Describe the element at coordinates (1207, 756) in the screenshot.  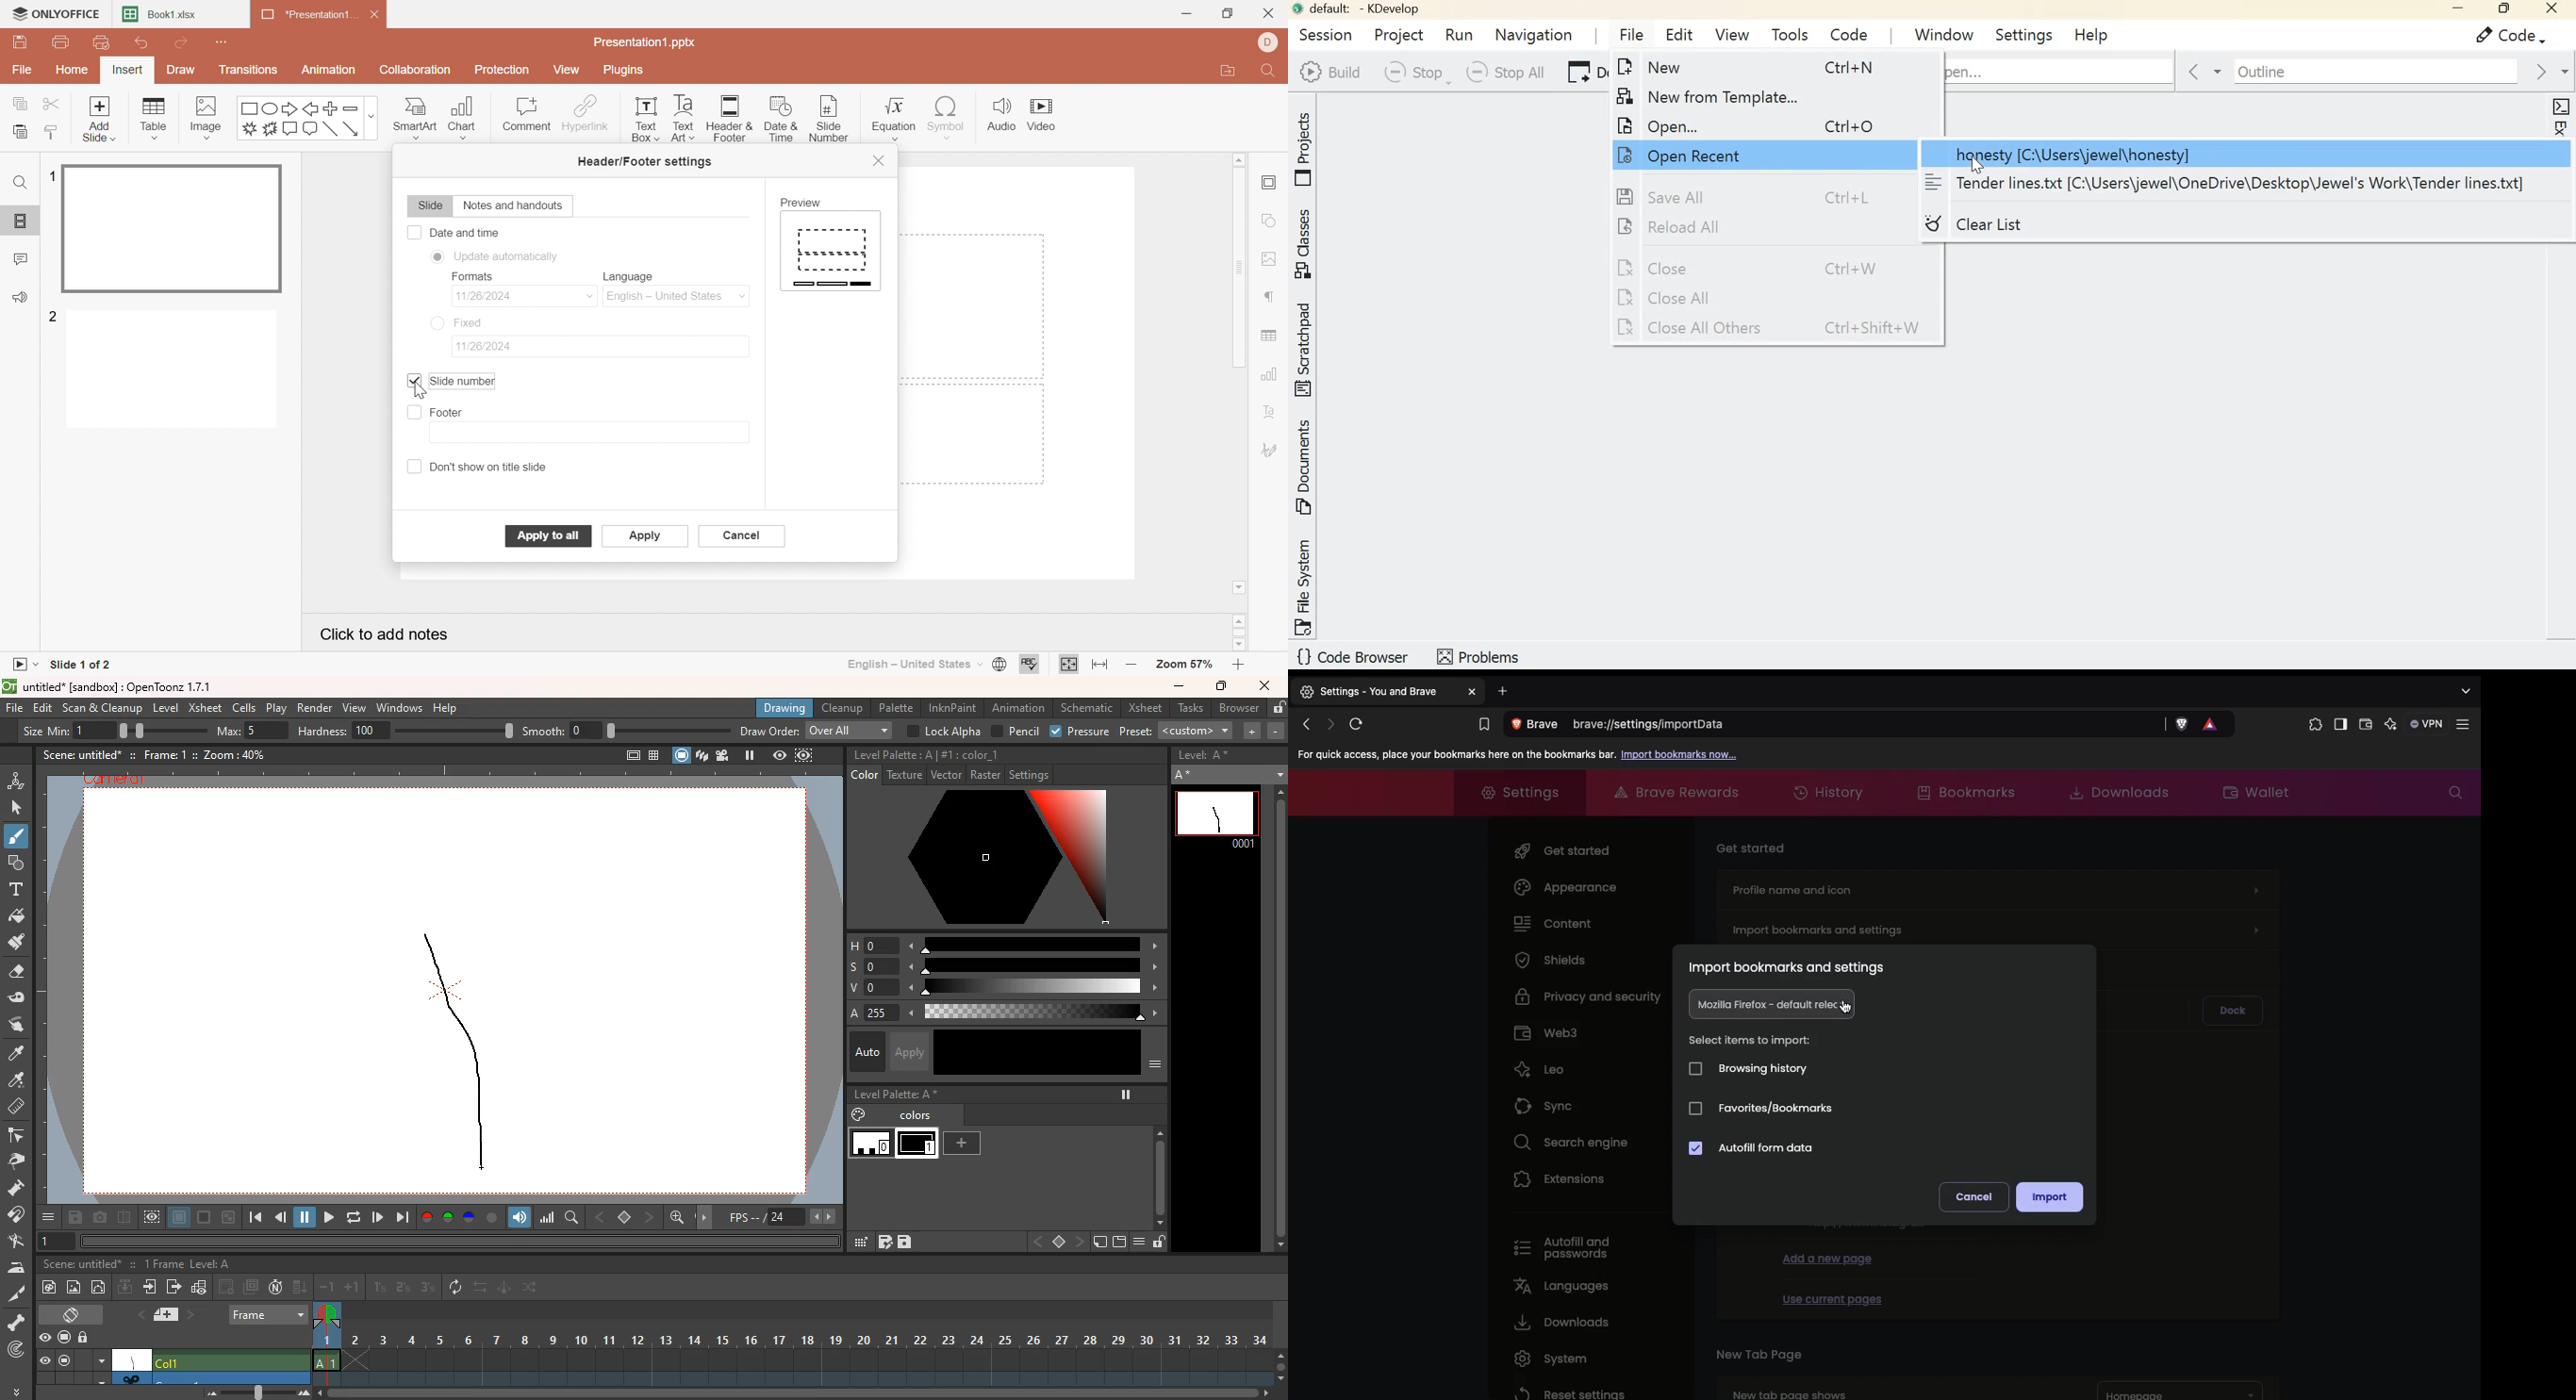
I see `Level: A*` at that location.